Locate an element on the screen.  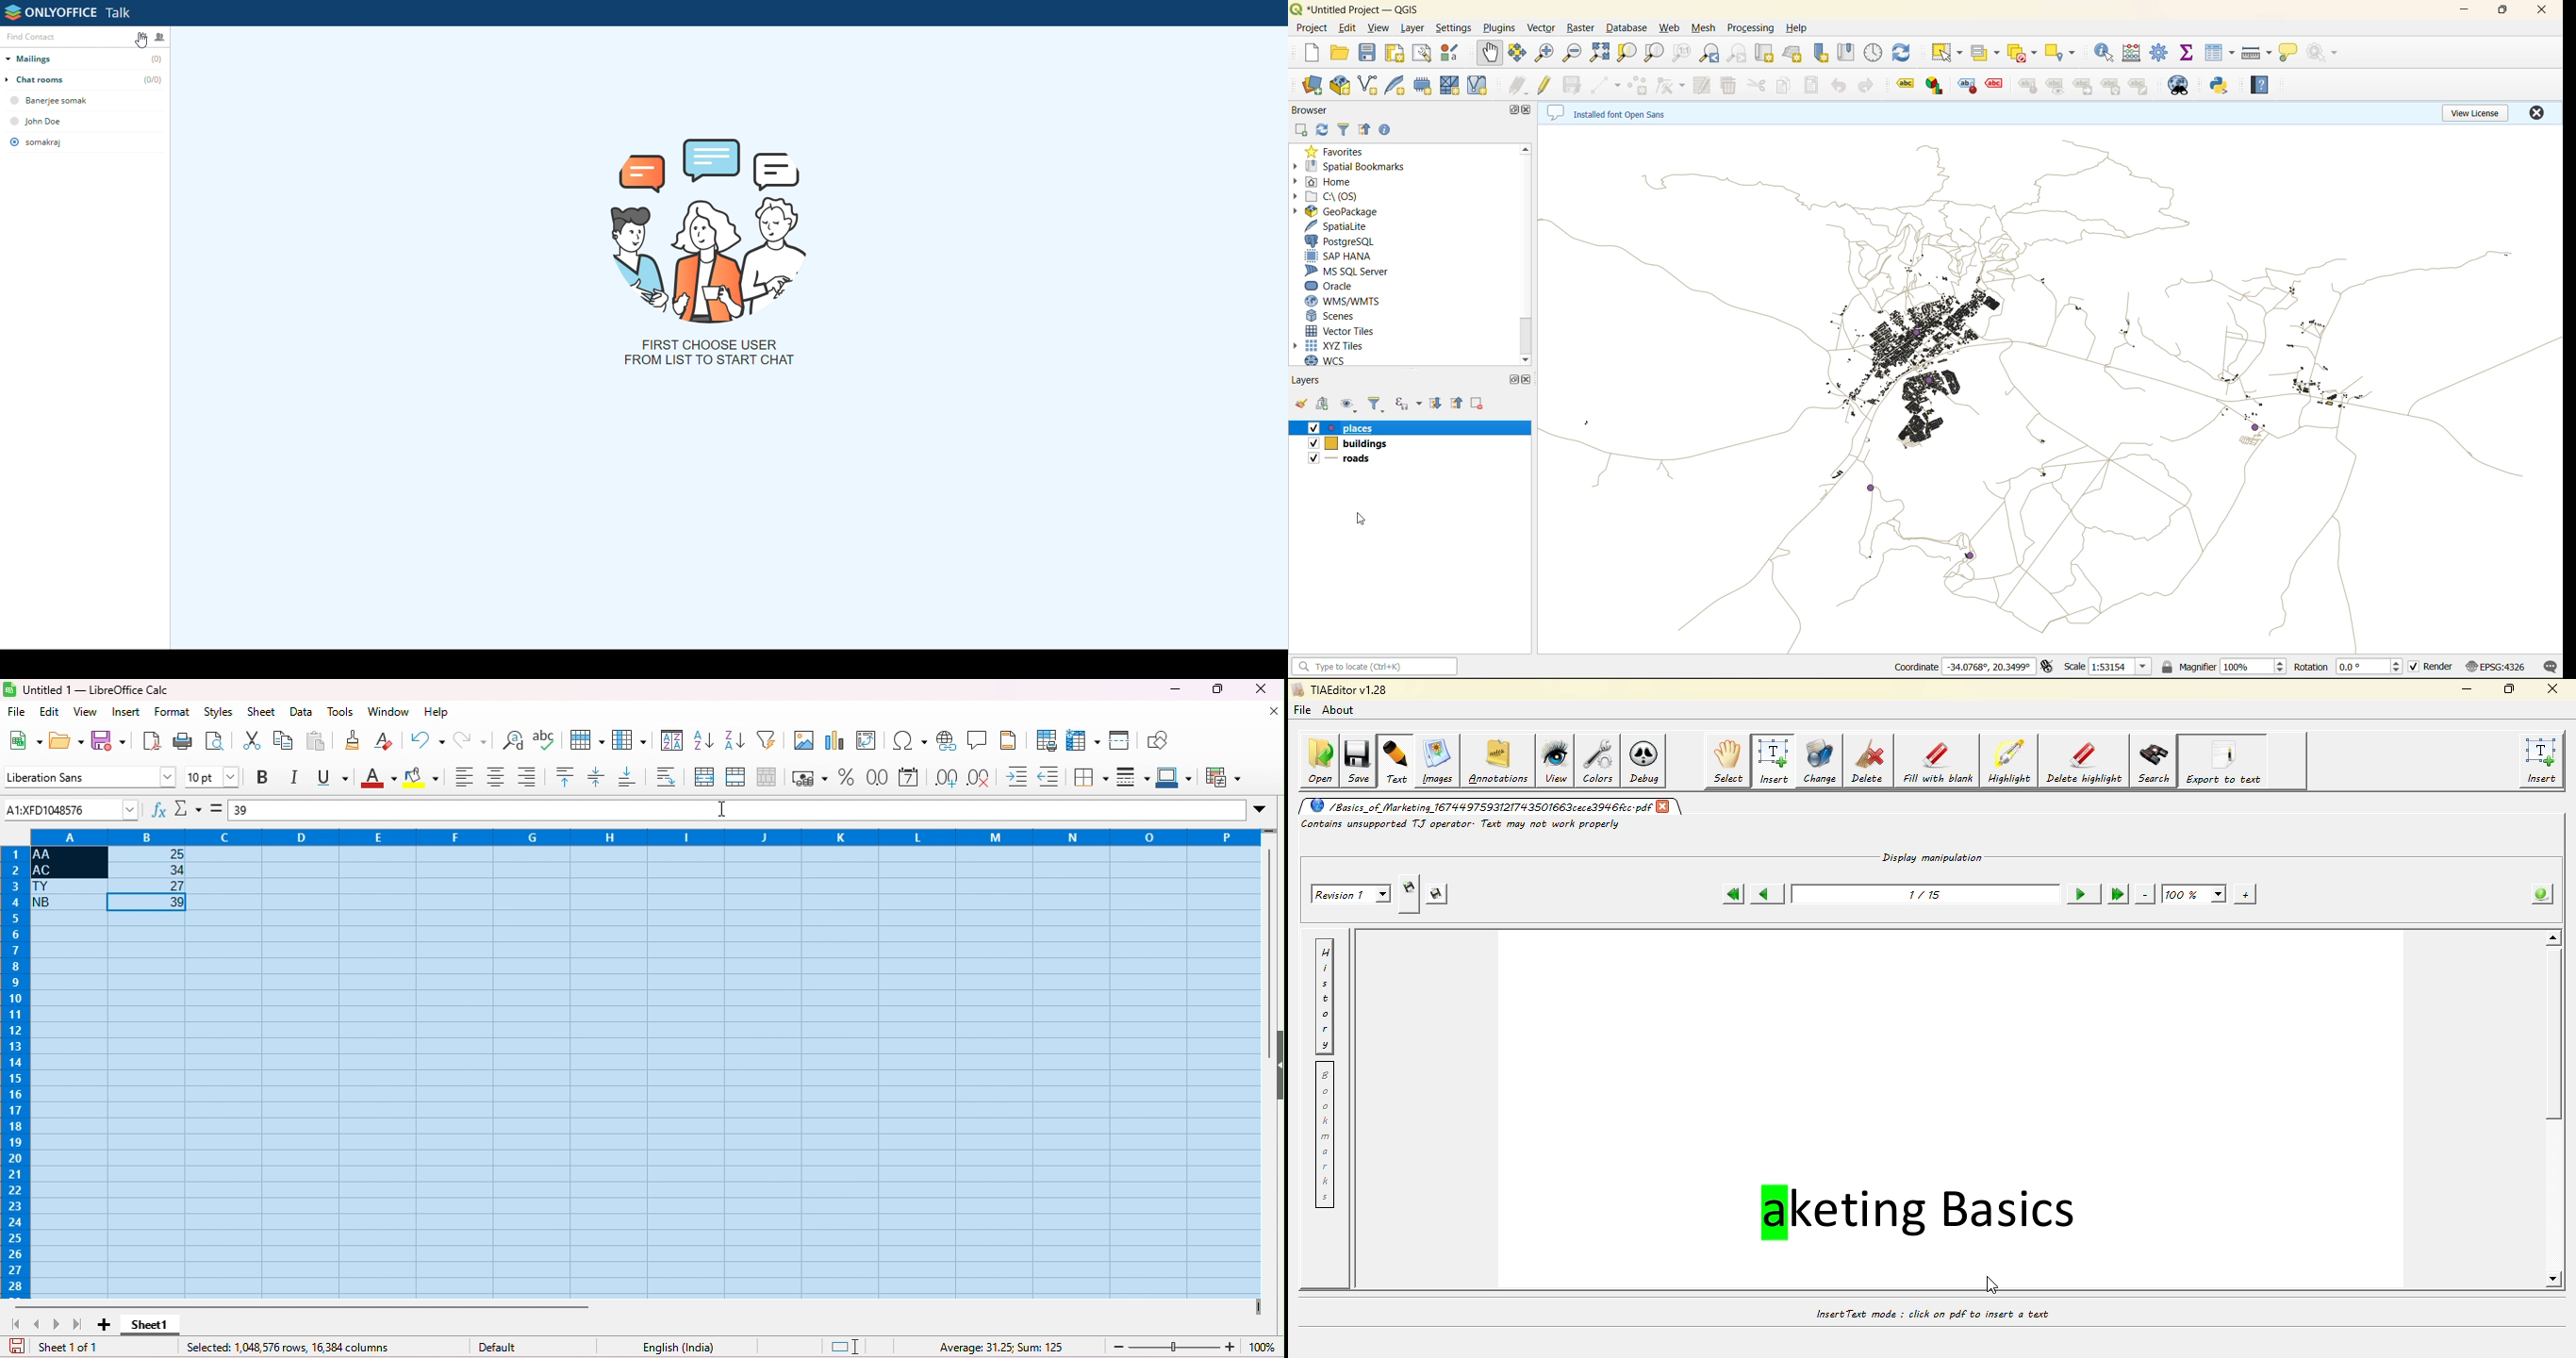
vector is located at coordinates (1543, 28).